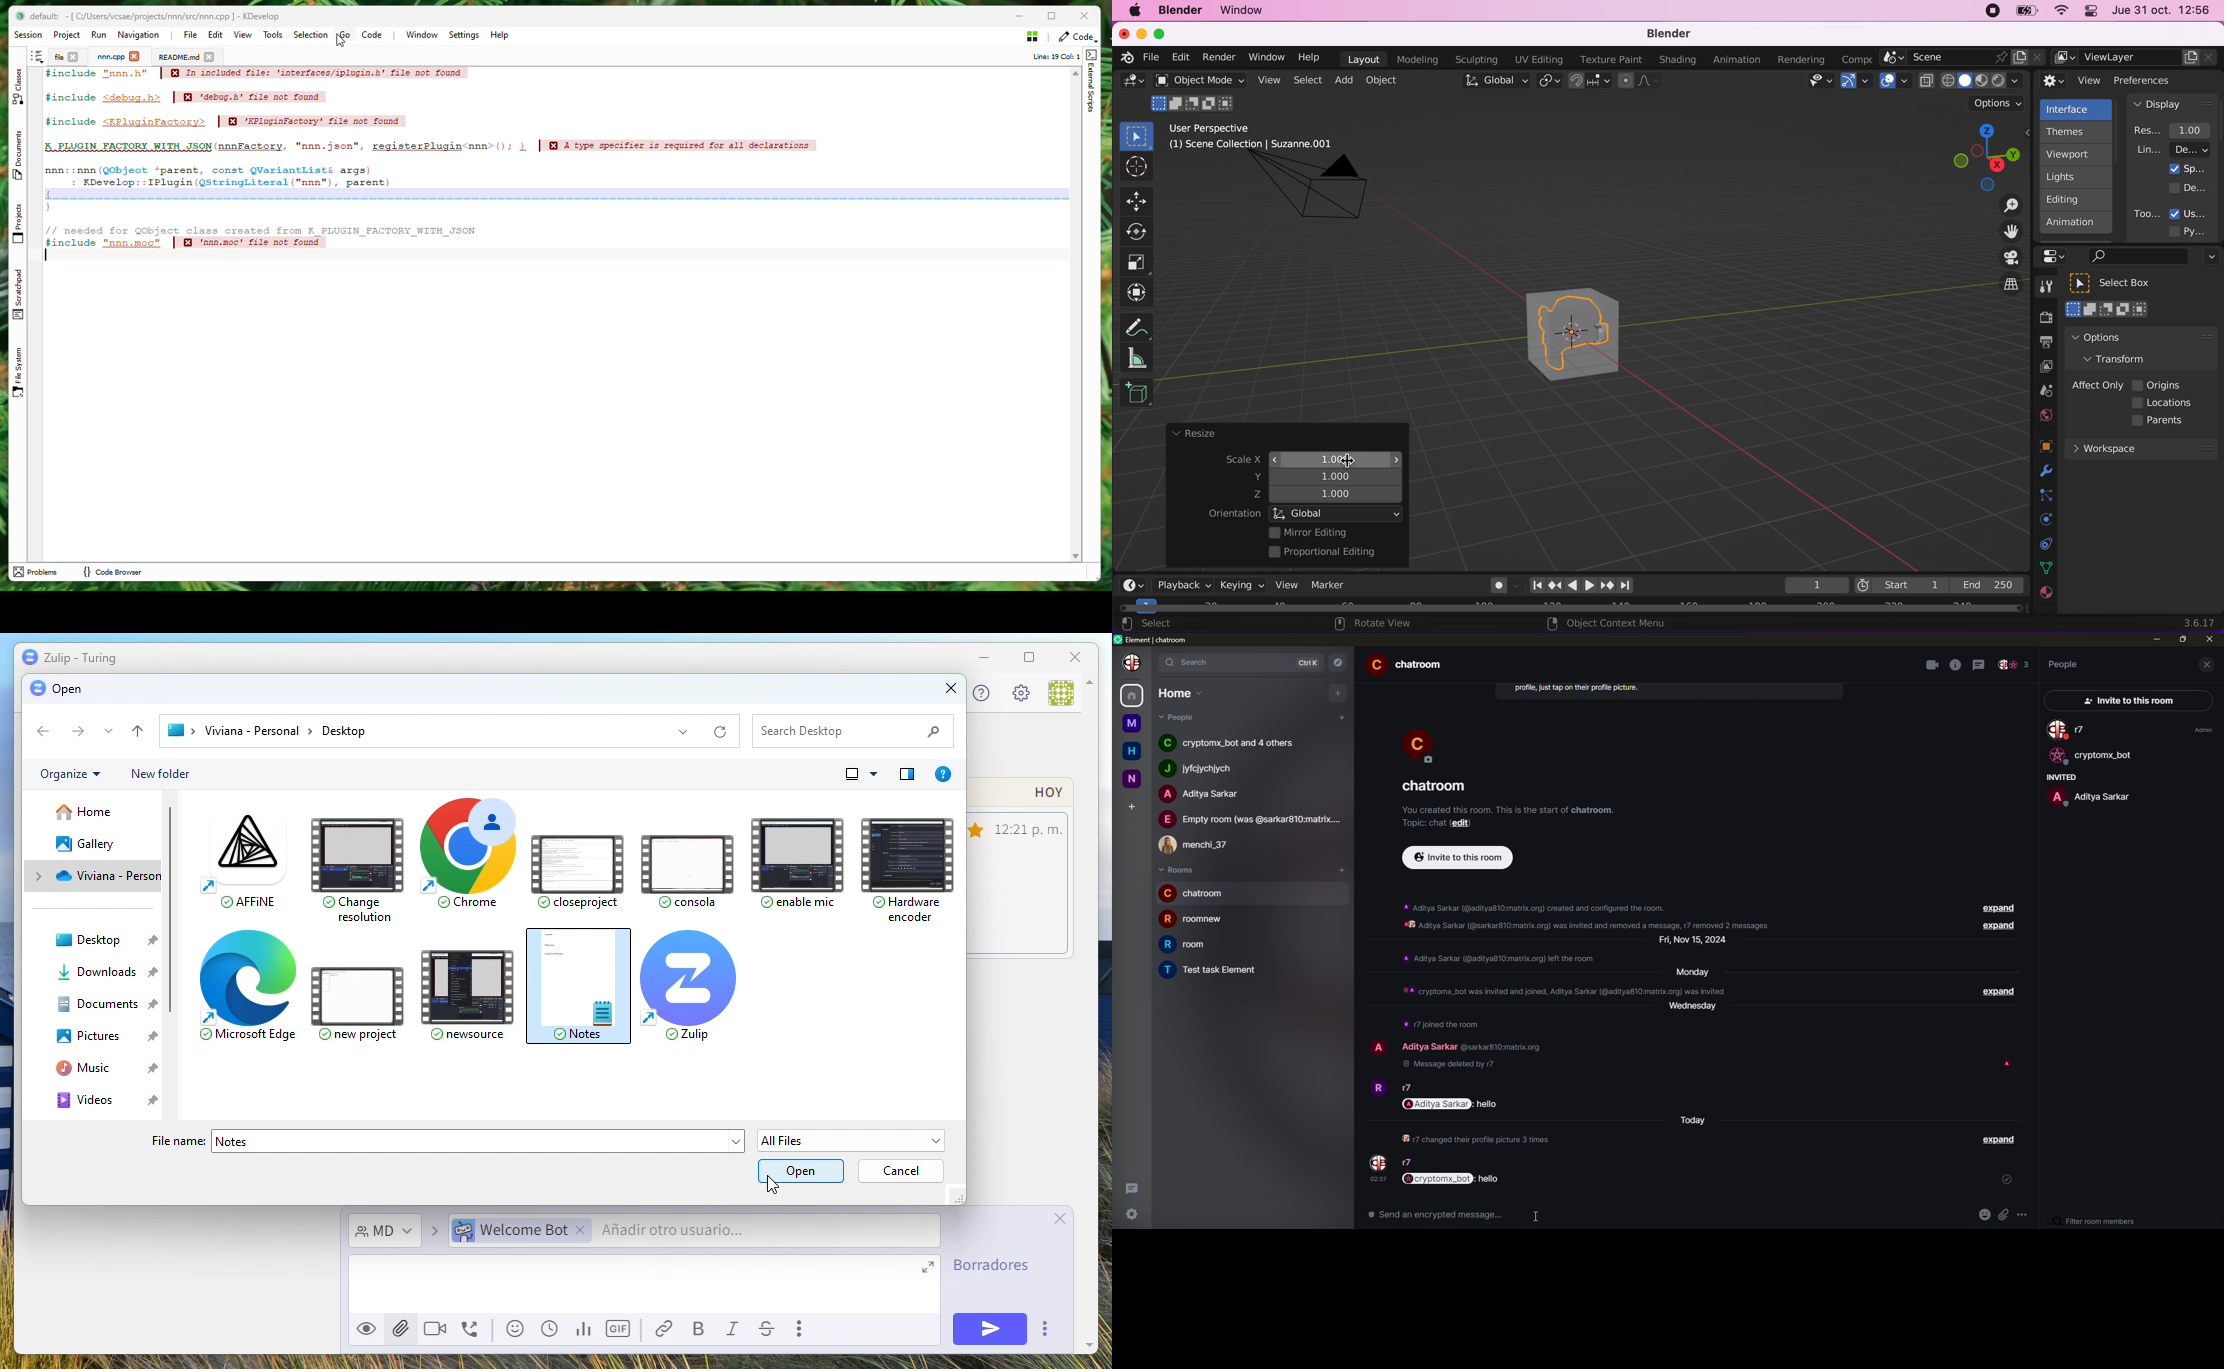 The image size is (2240, 1372). Describe the element at coordinates (1435, 785) in the screenshot. I see `room` at that location.